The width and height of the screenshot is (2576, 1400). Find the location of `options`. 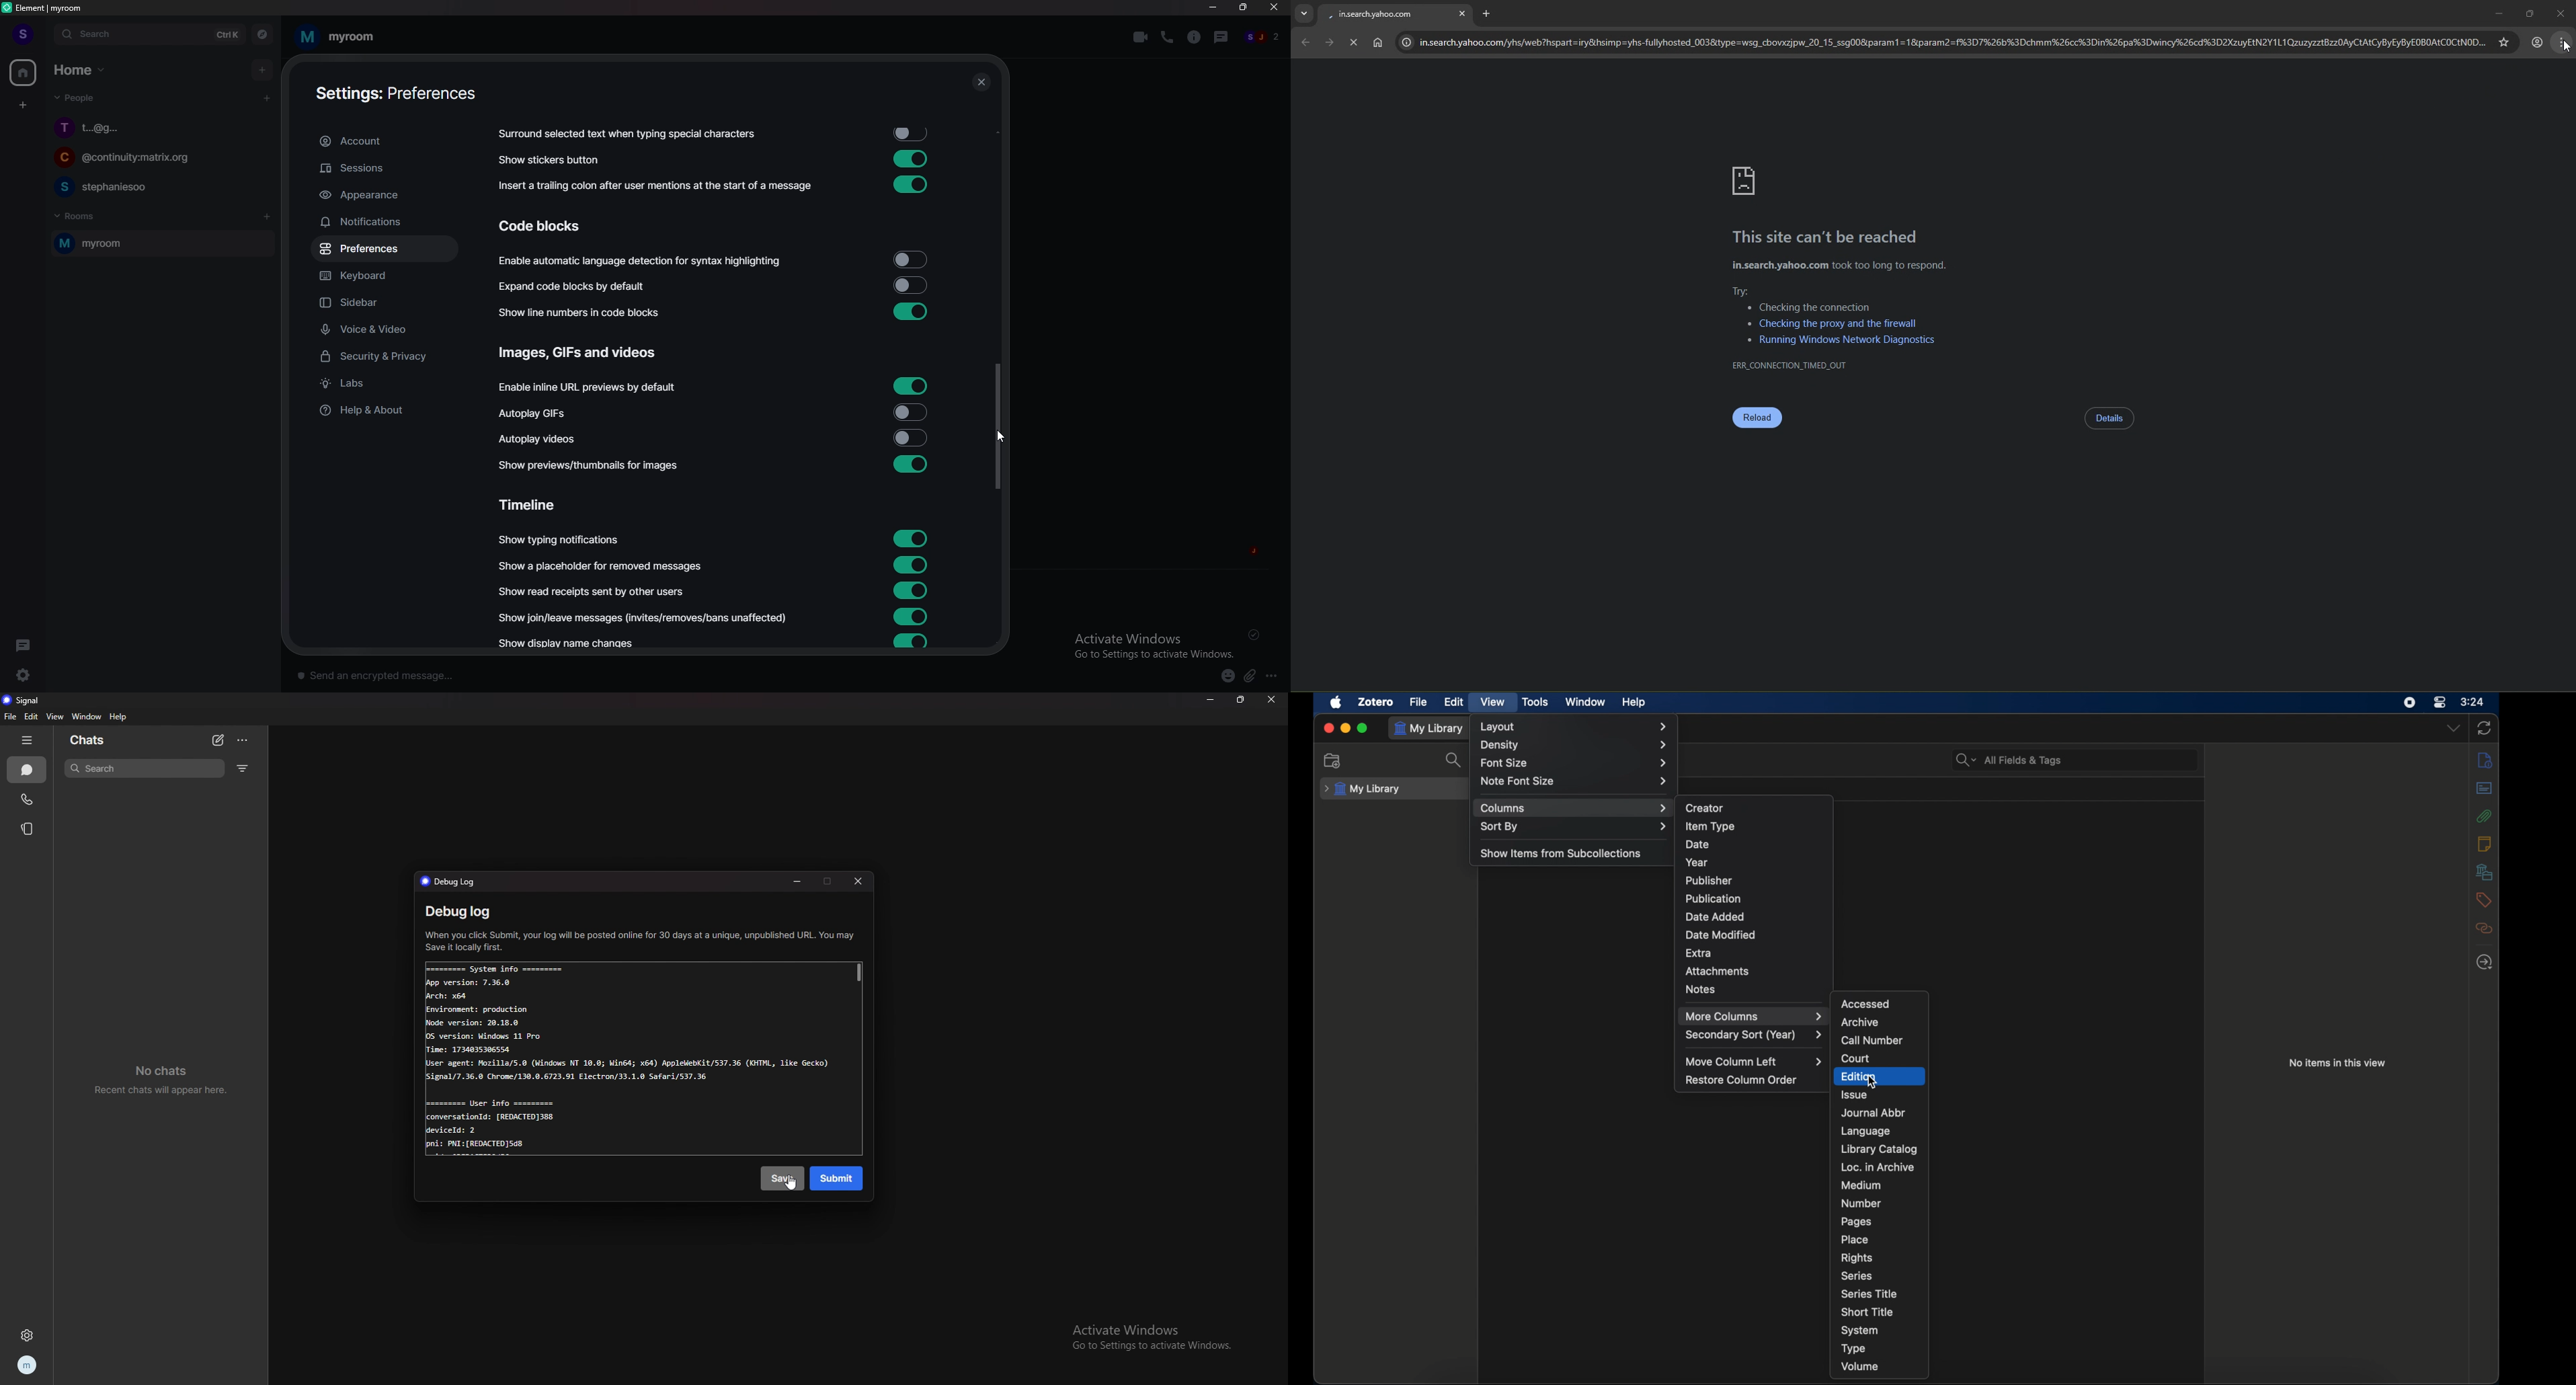

options is located at coordinates (242, 740).